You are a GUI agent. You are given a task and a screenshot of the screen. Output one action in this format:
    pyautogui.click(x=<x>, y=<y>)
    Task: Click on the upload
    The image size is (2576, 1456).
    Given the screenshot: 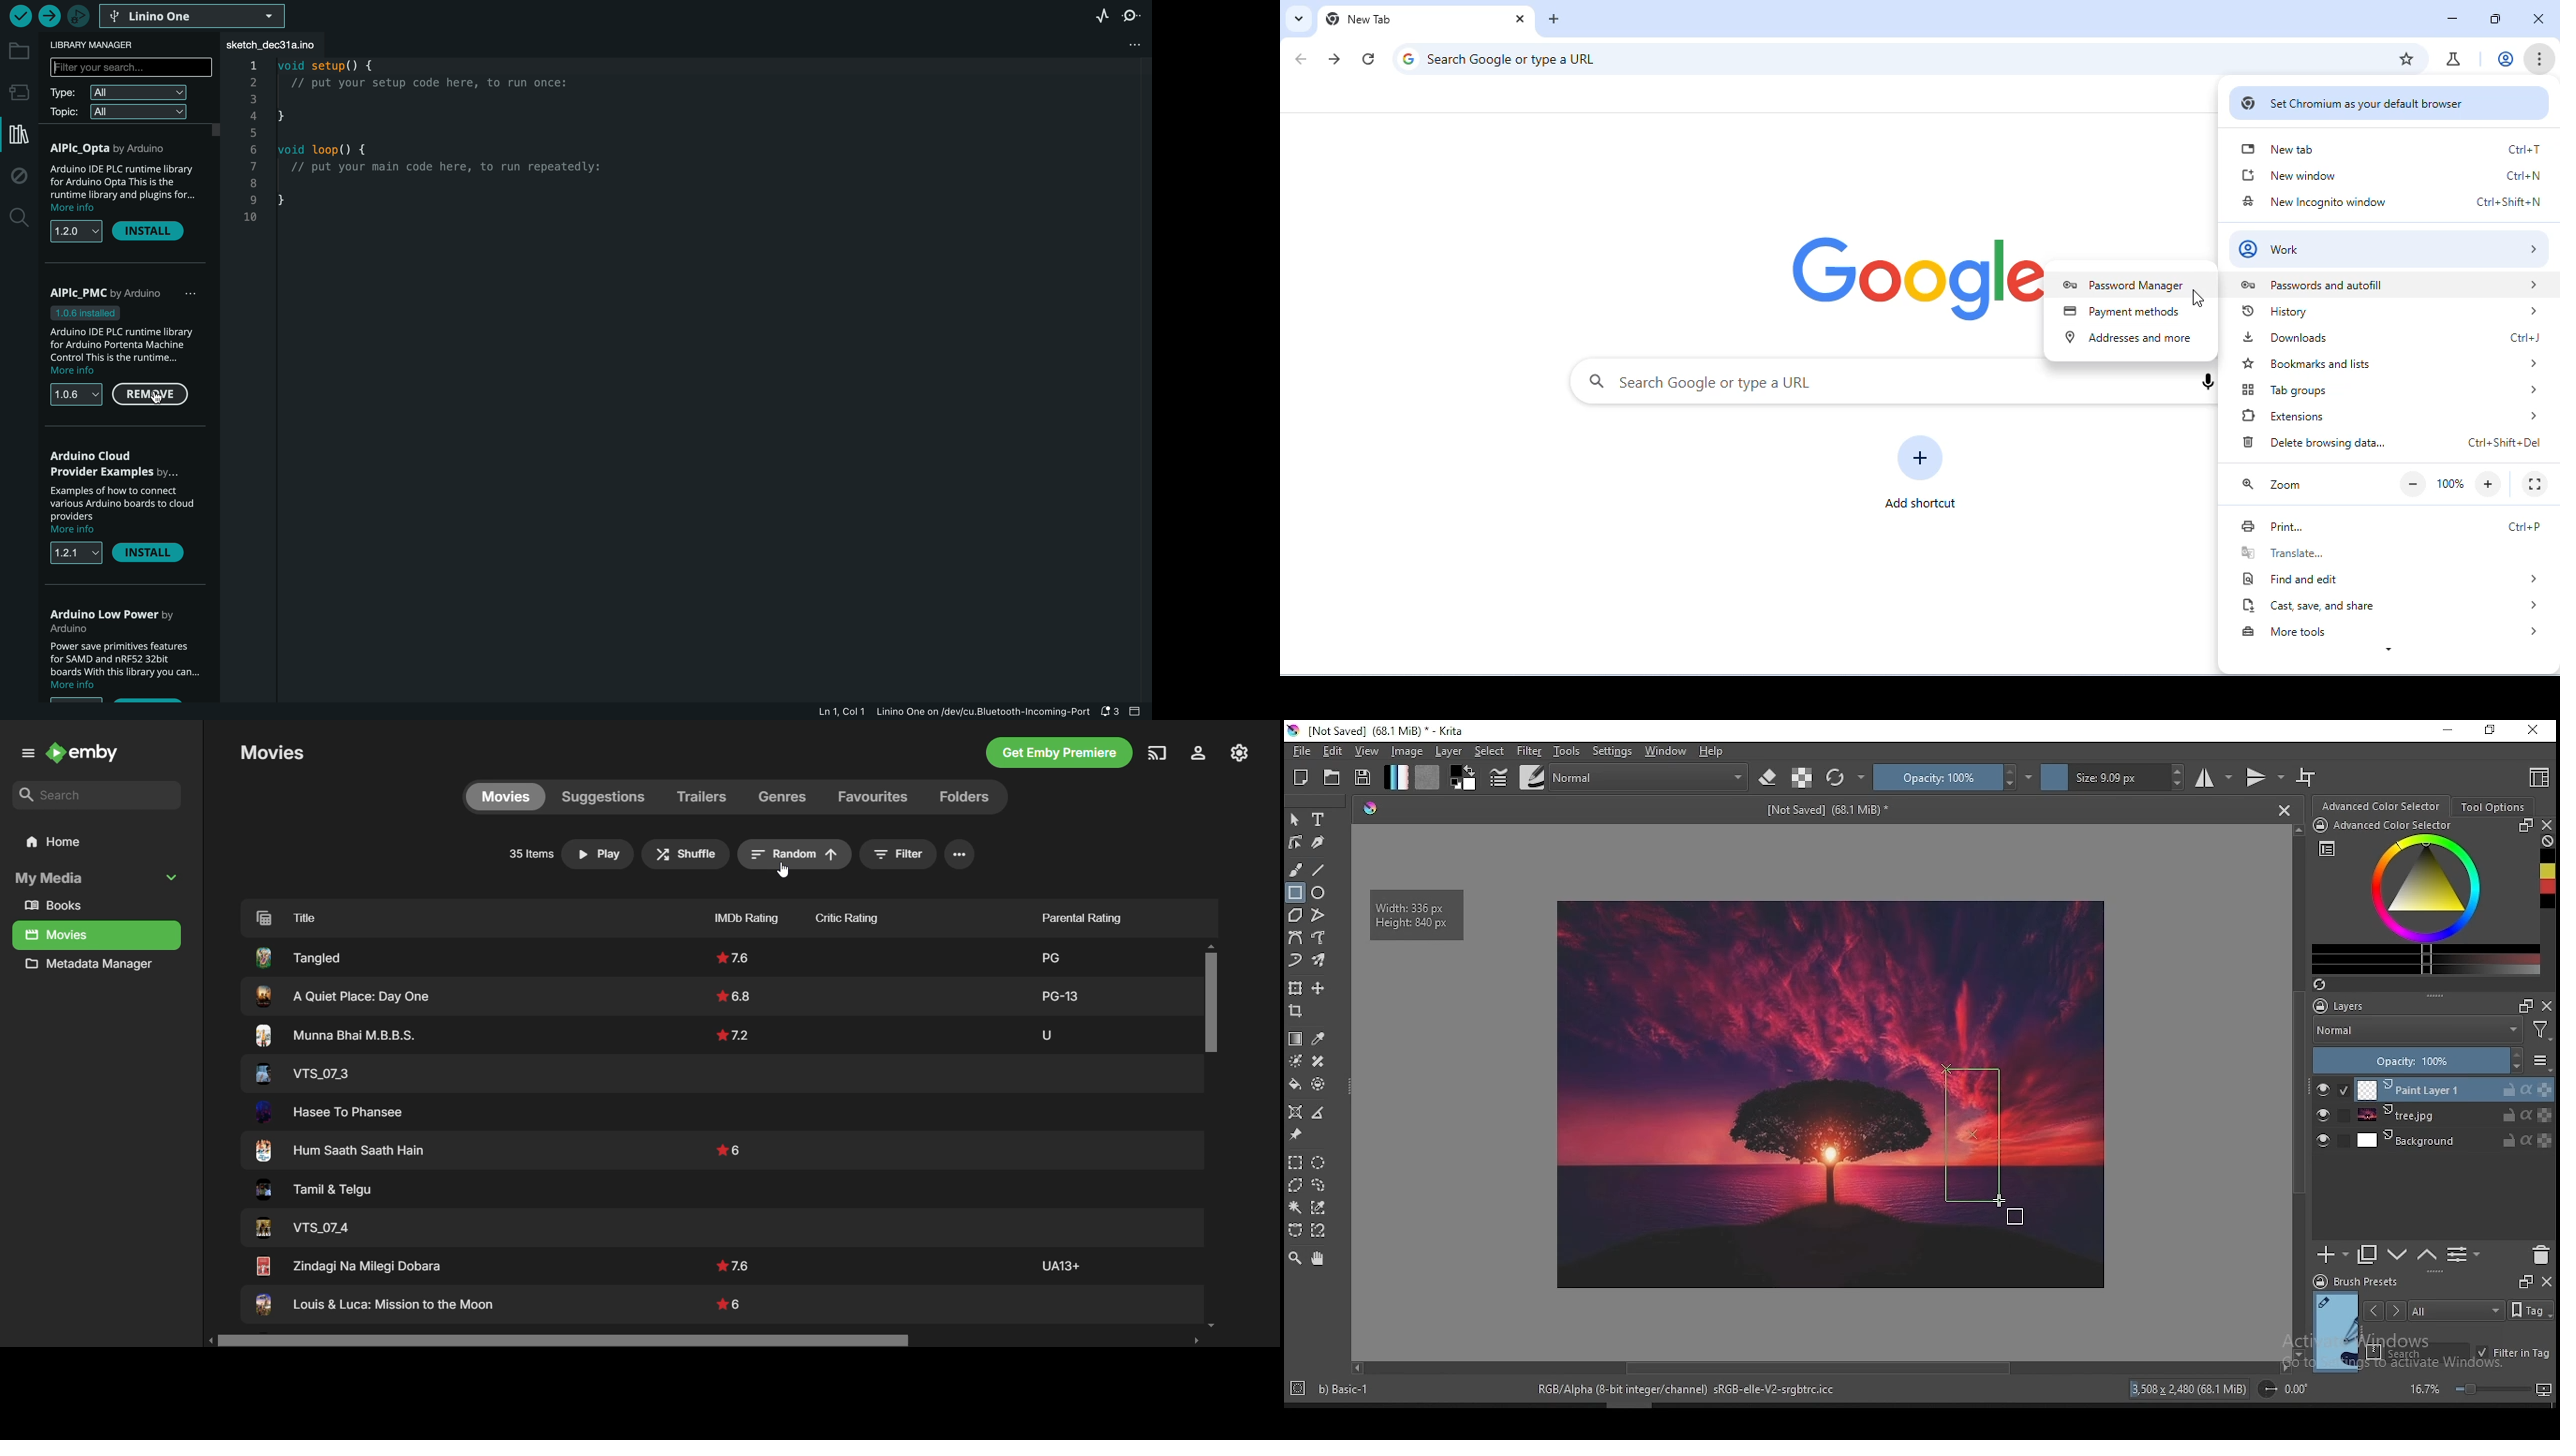 What is the action you would take?
    pyautogui.click(x=50, y=16)
    